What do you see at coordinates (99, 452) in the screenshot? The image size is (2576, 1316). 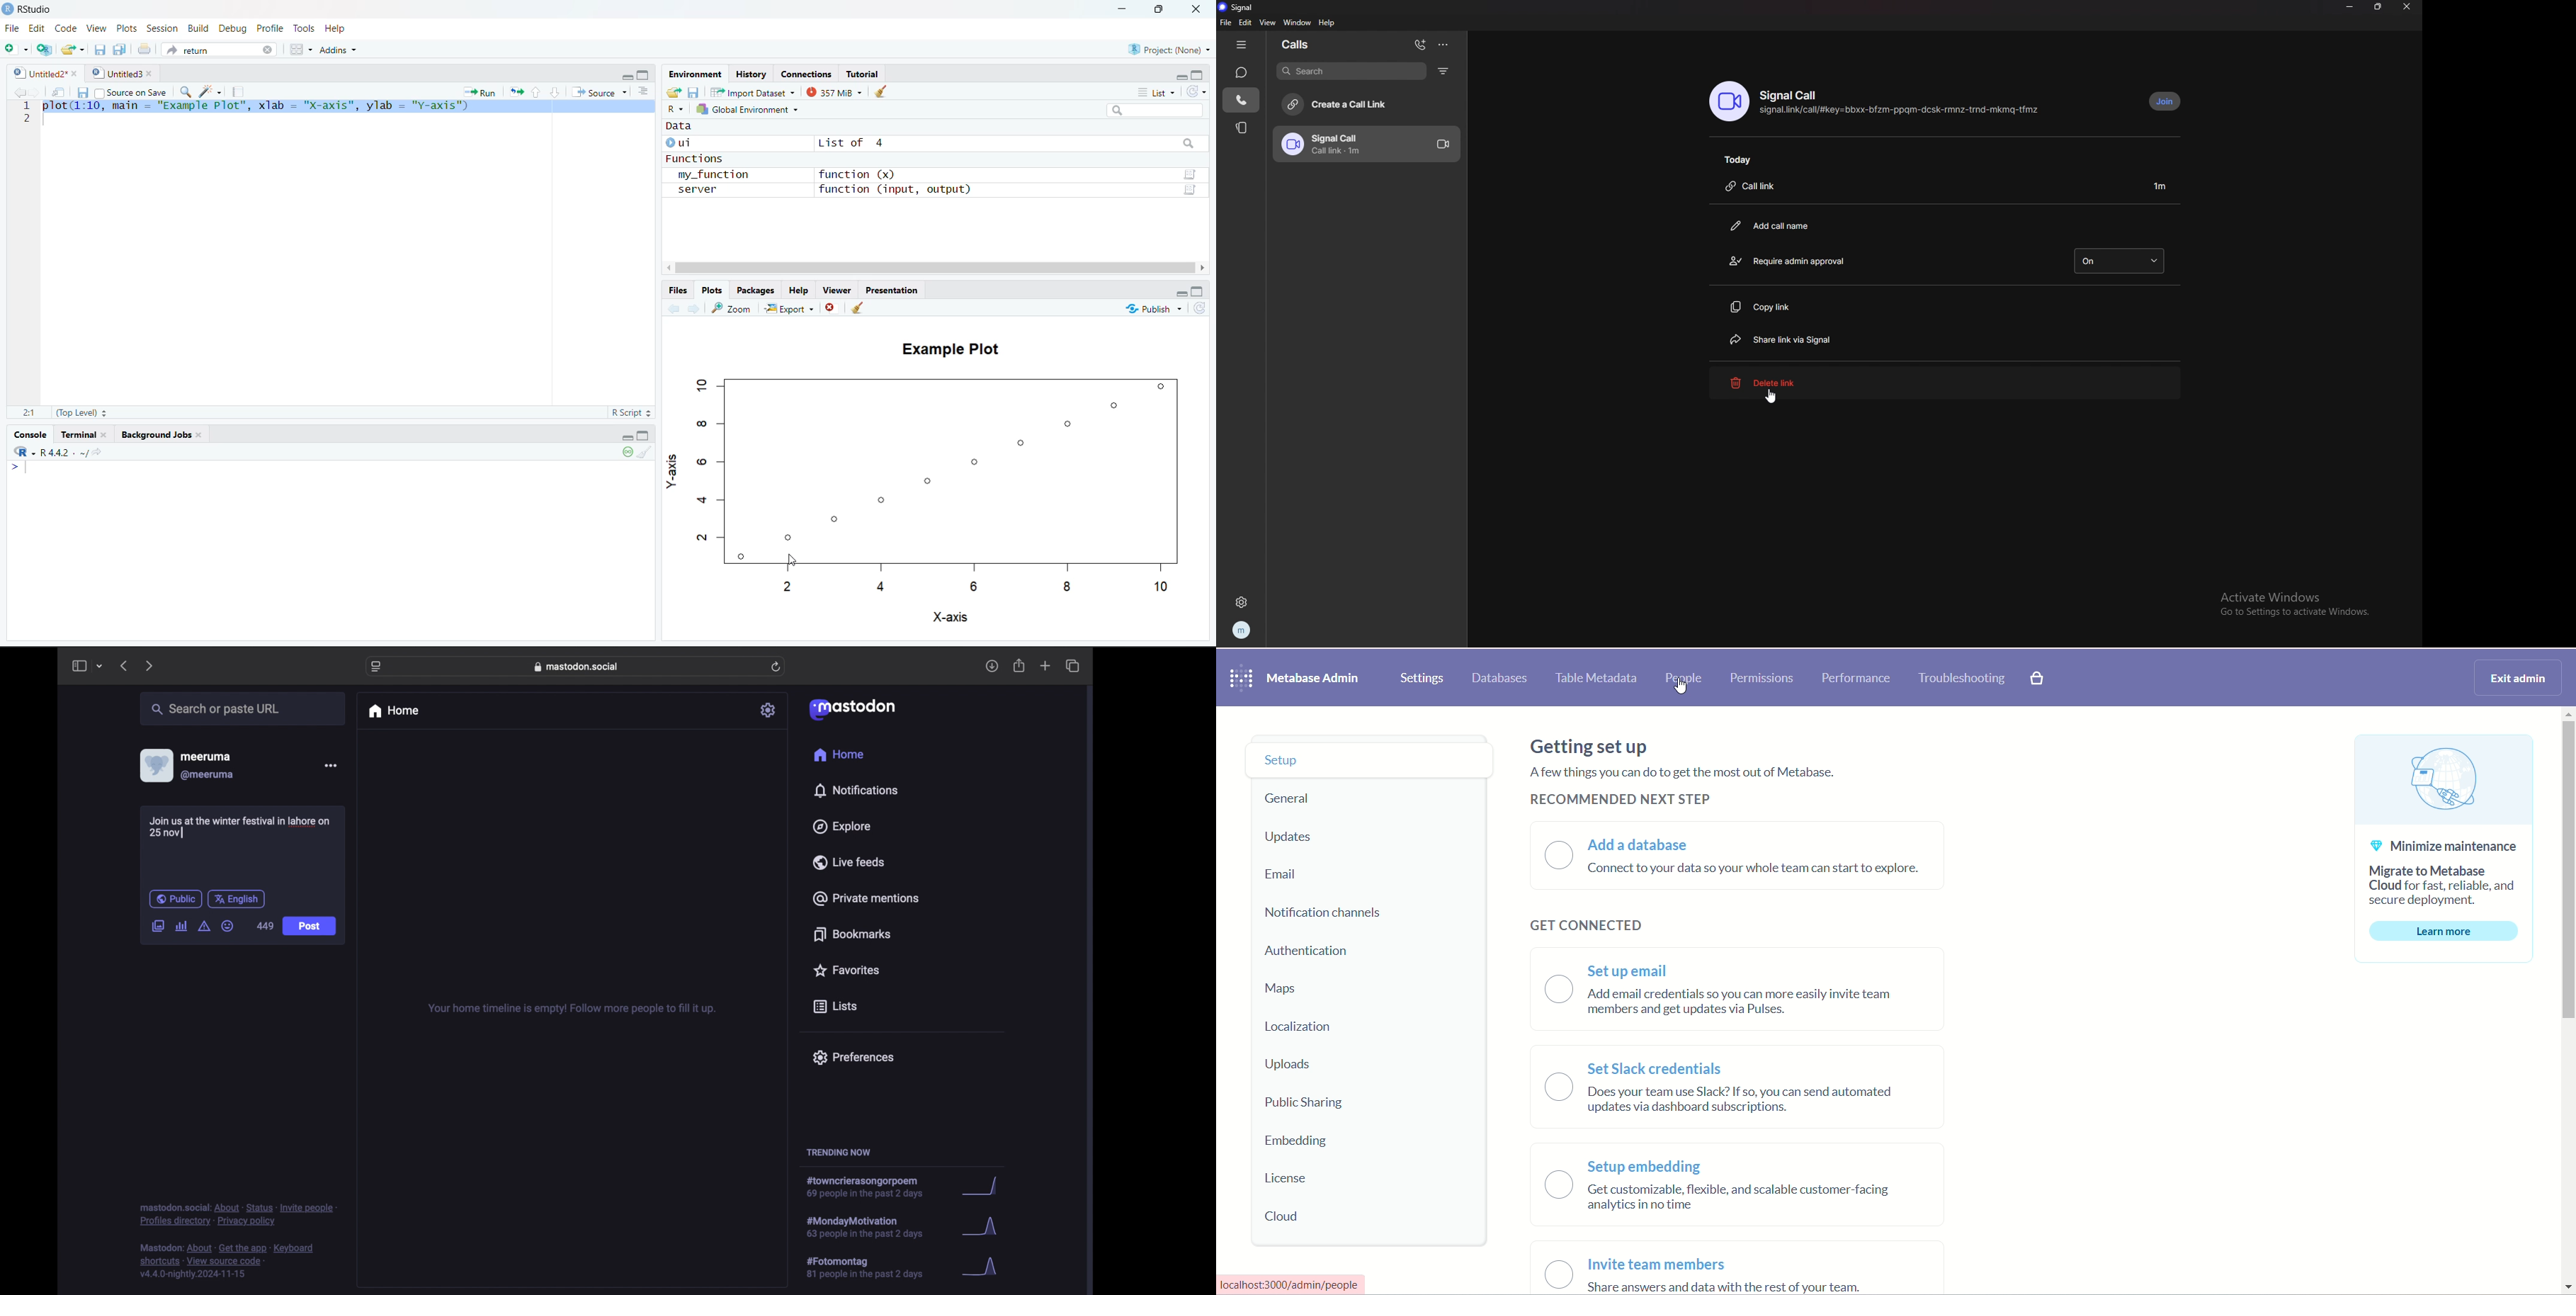 I see `View the current working directory` at bounding box center [99, 452].